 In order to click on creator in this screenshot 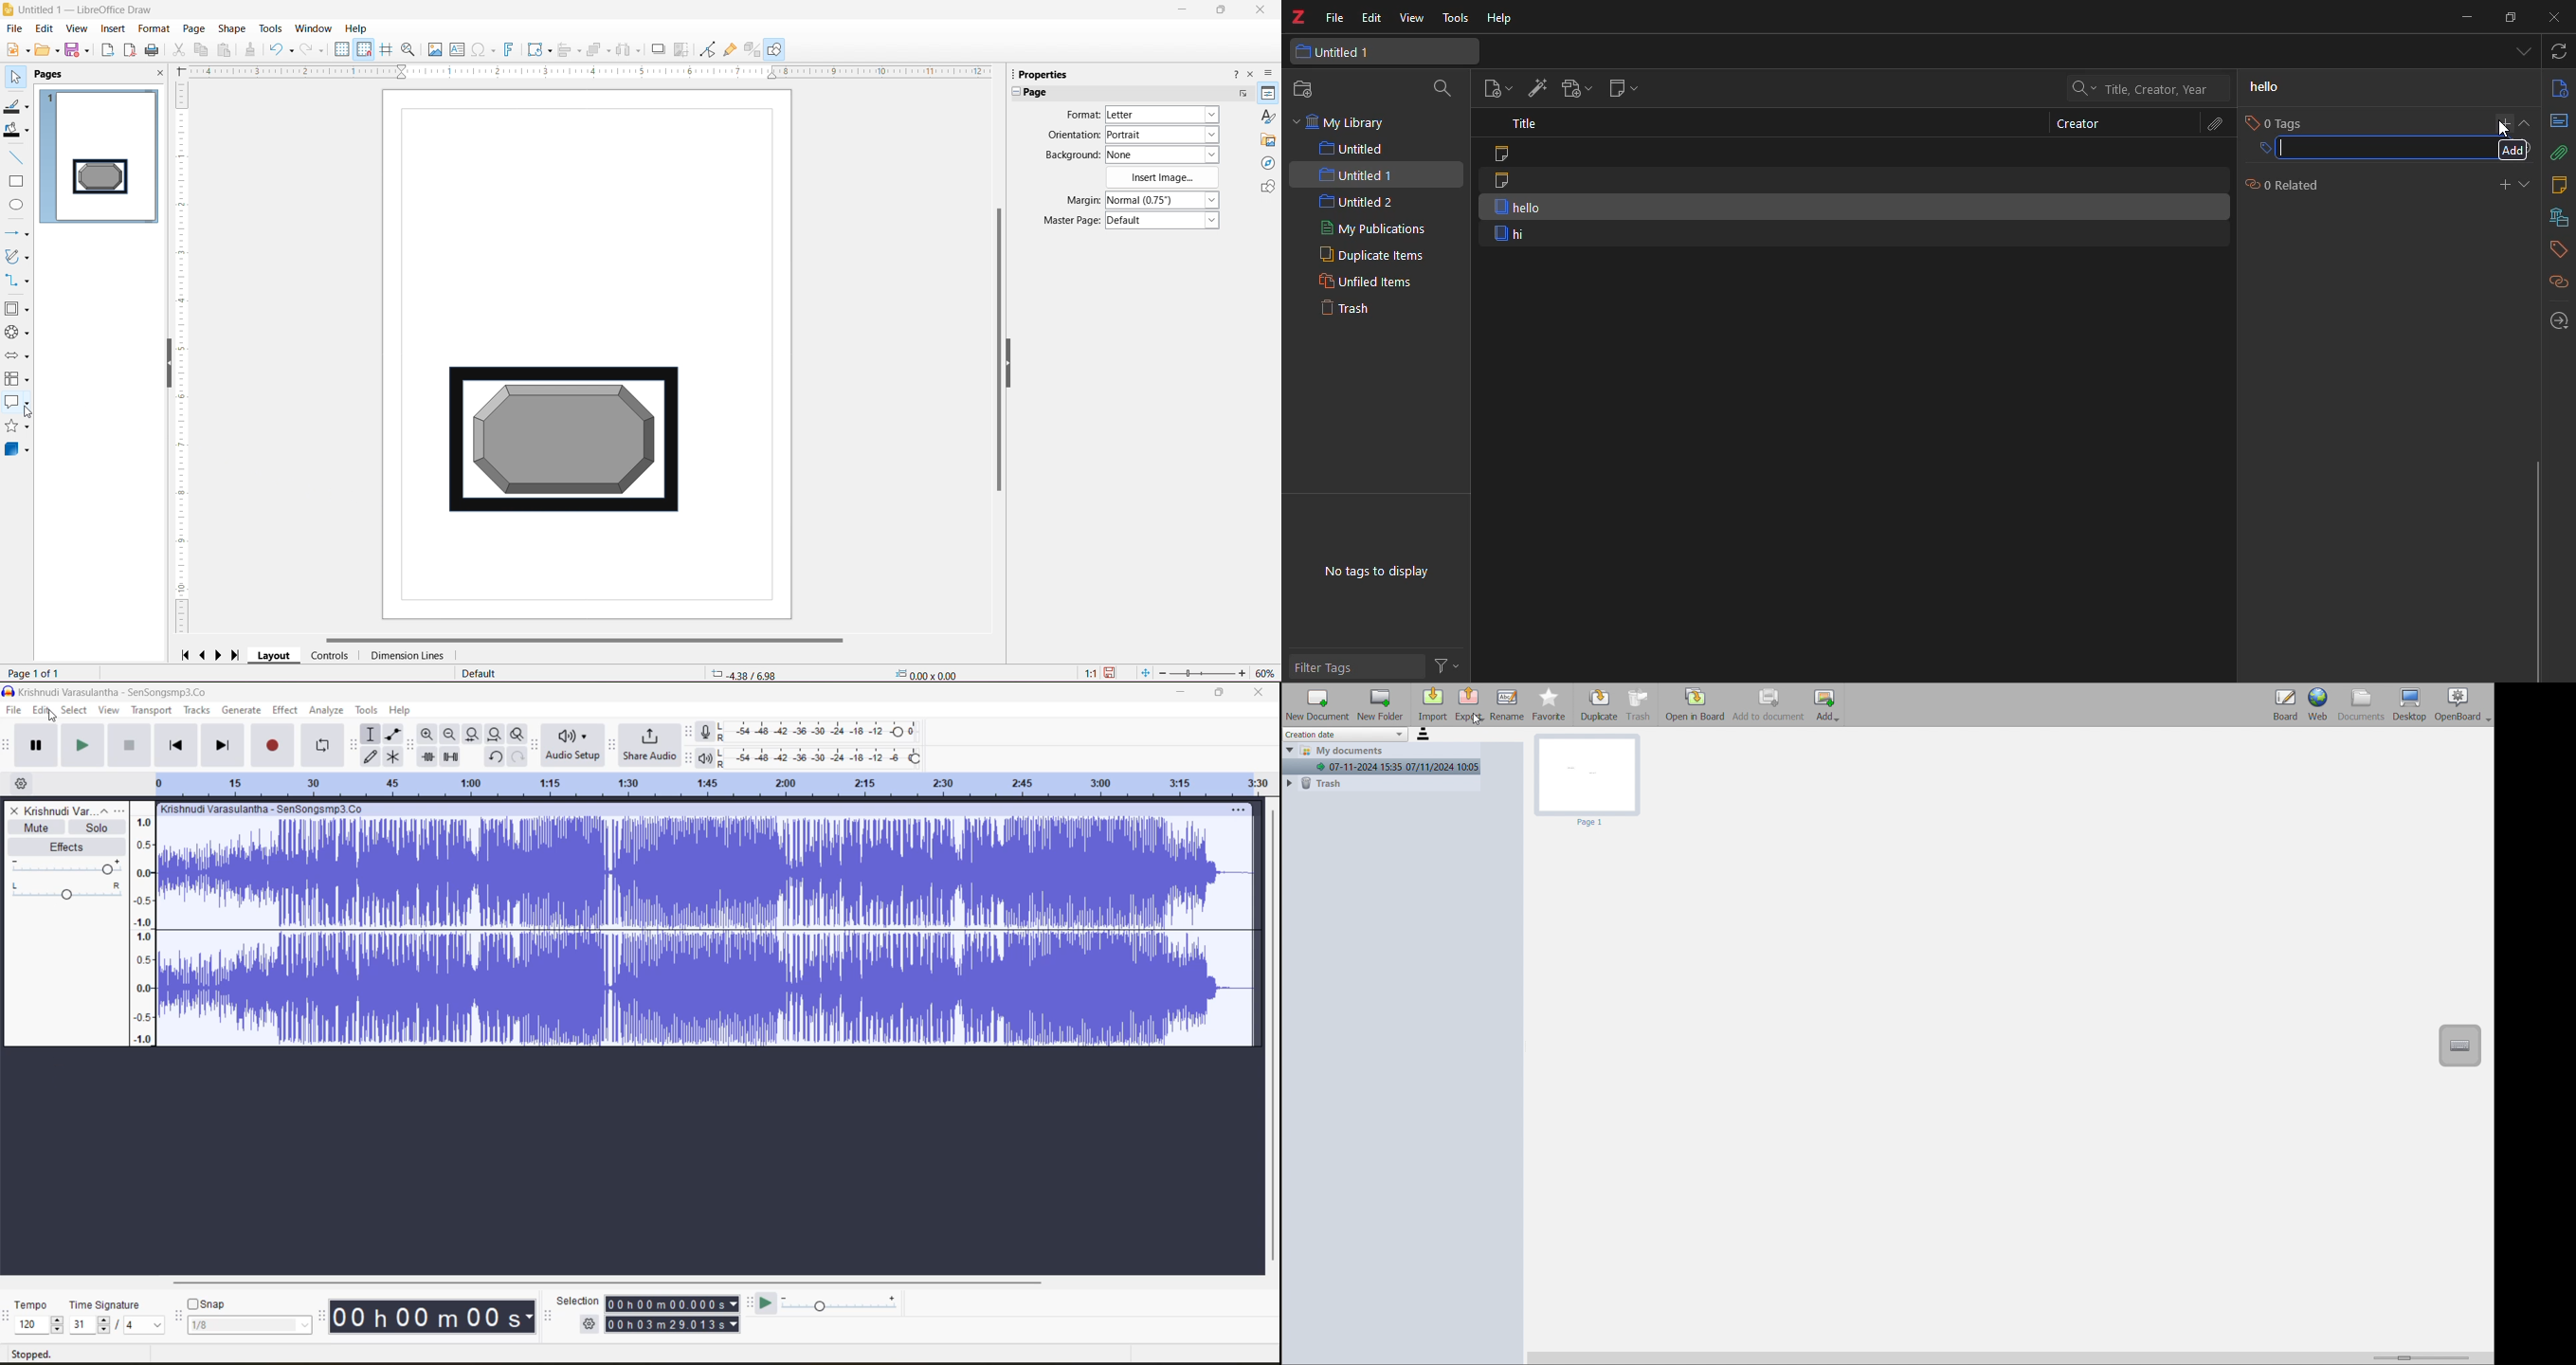, I will do `click(2072, 123)`.